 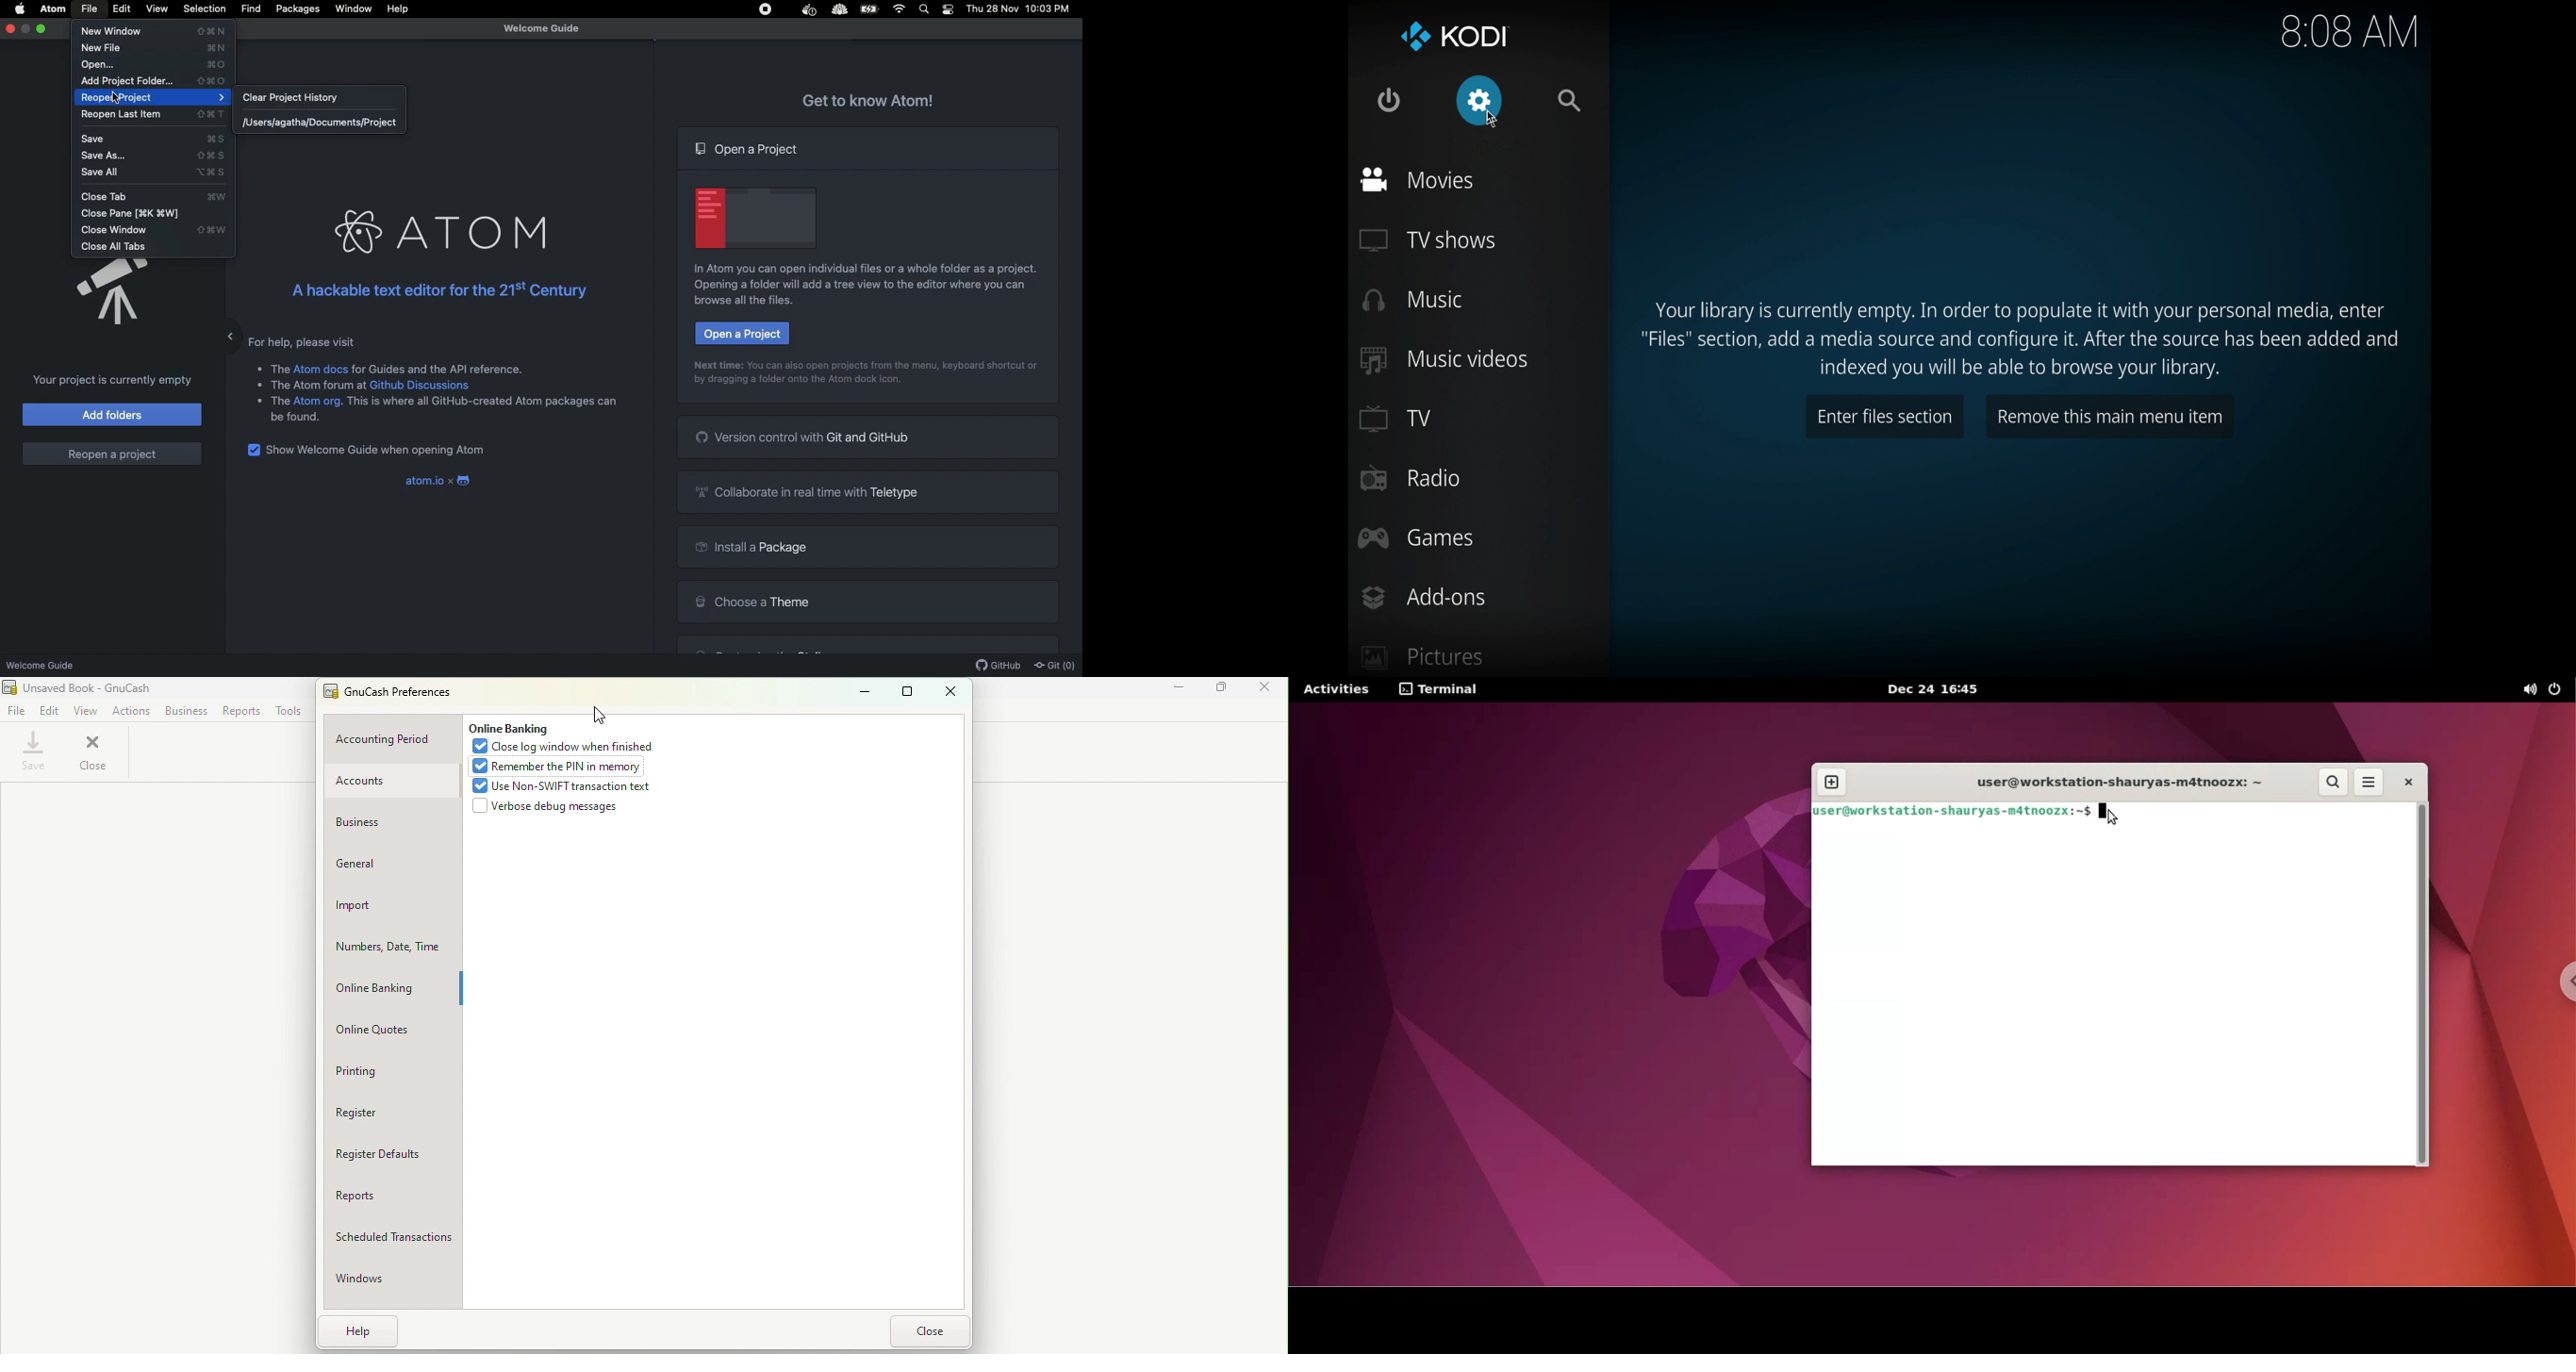 What do you see at coordinates (84, 710) in the screenshot?
I see `View` at bounding box center [84, 710].